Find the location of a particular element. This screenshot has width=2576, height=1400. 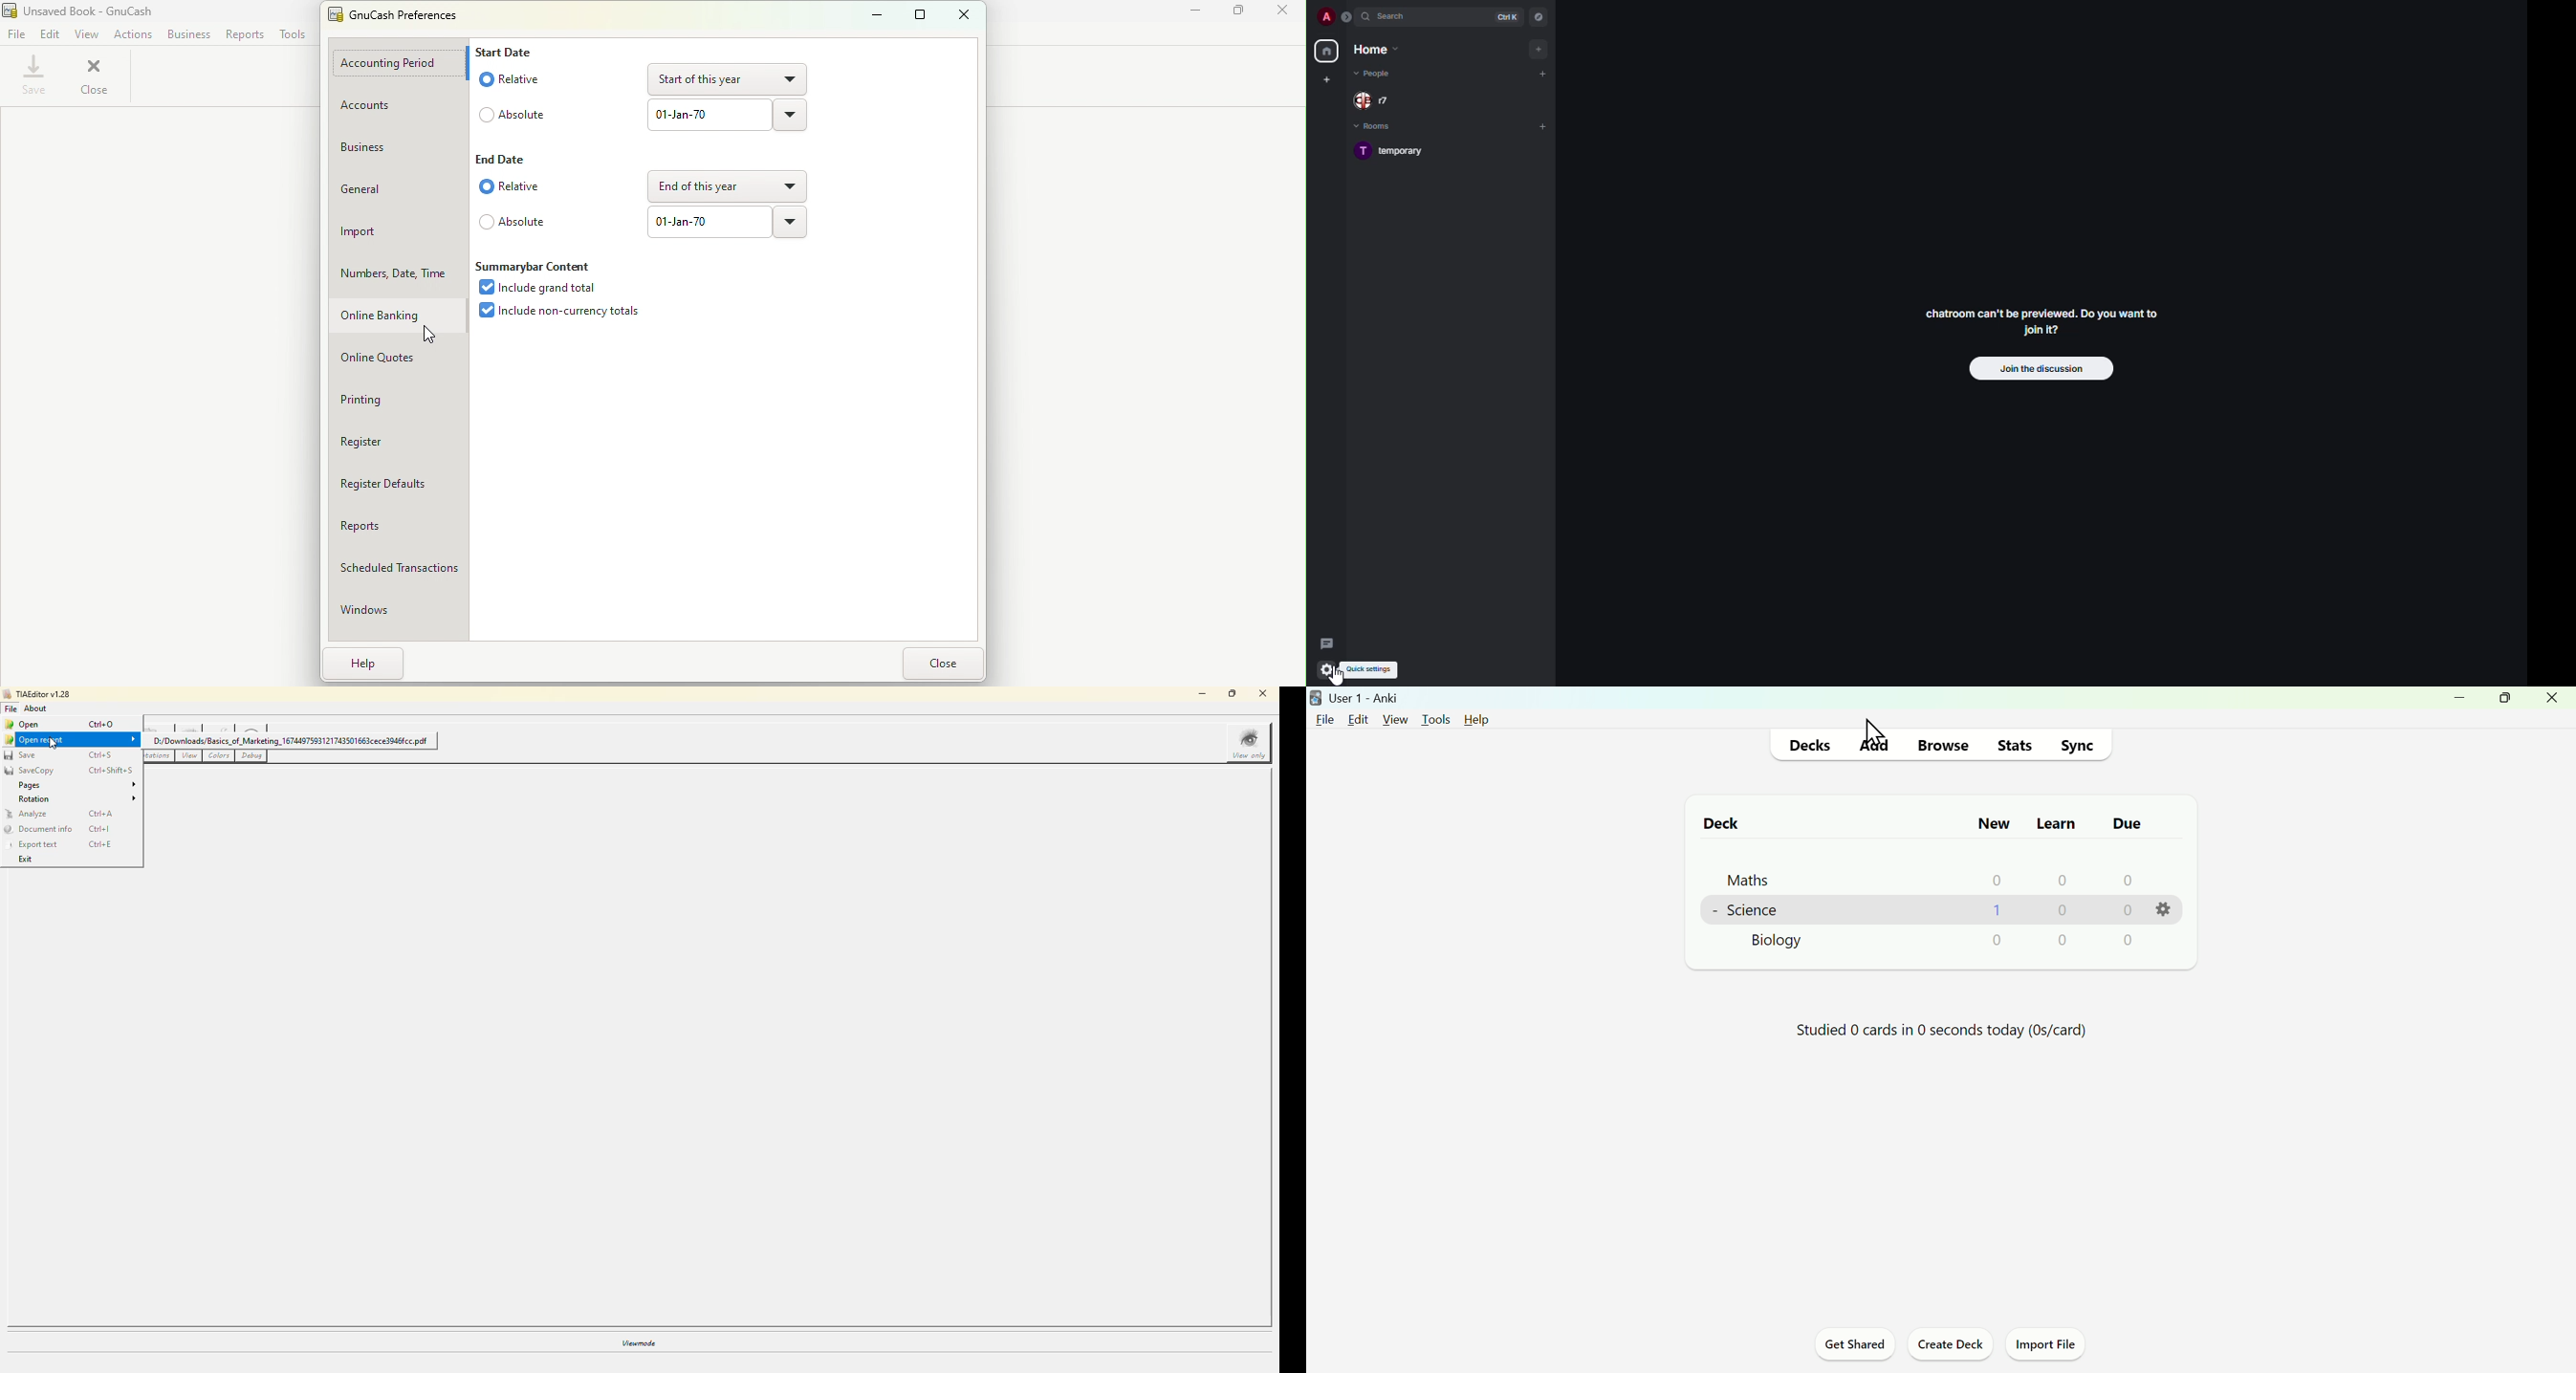

cursor is located at coordinates (426, 336).